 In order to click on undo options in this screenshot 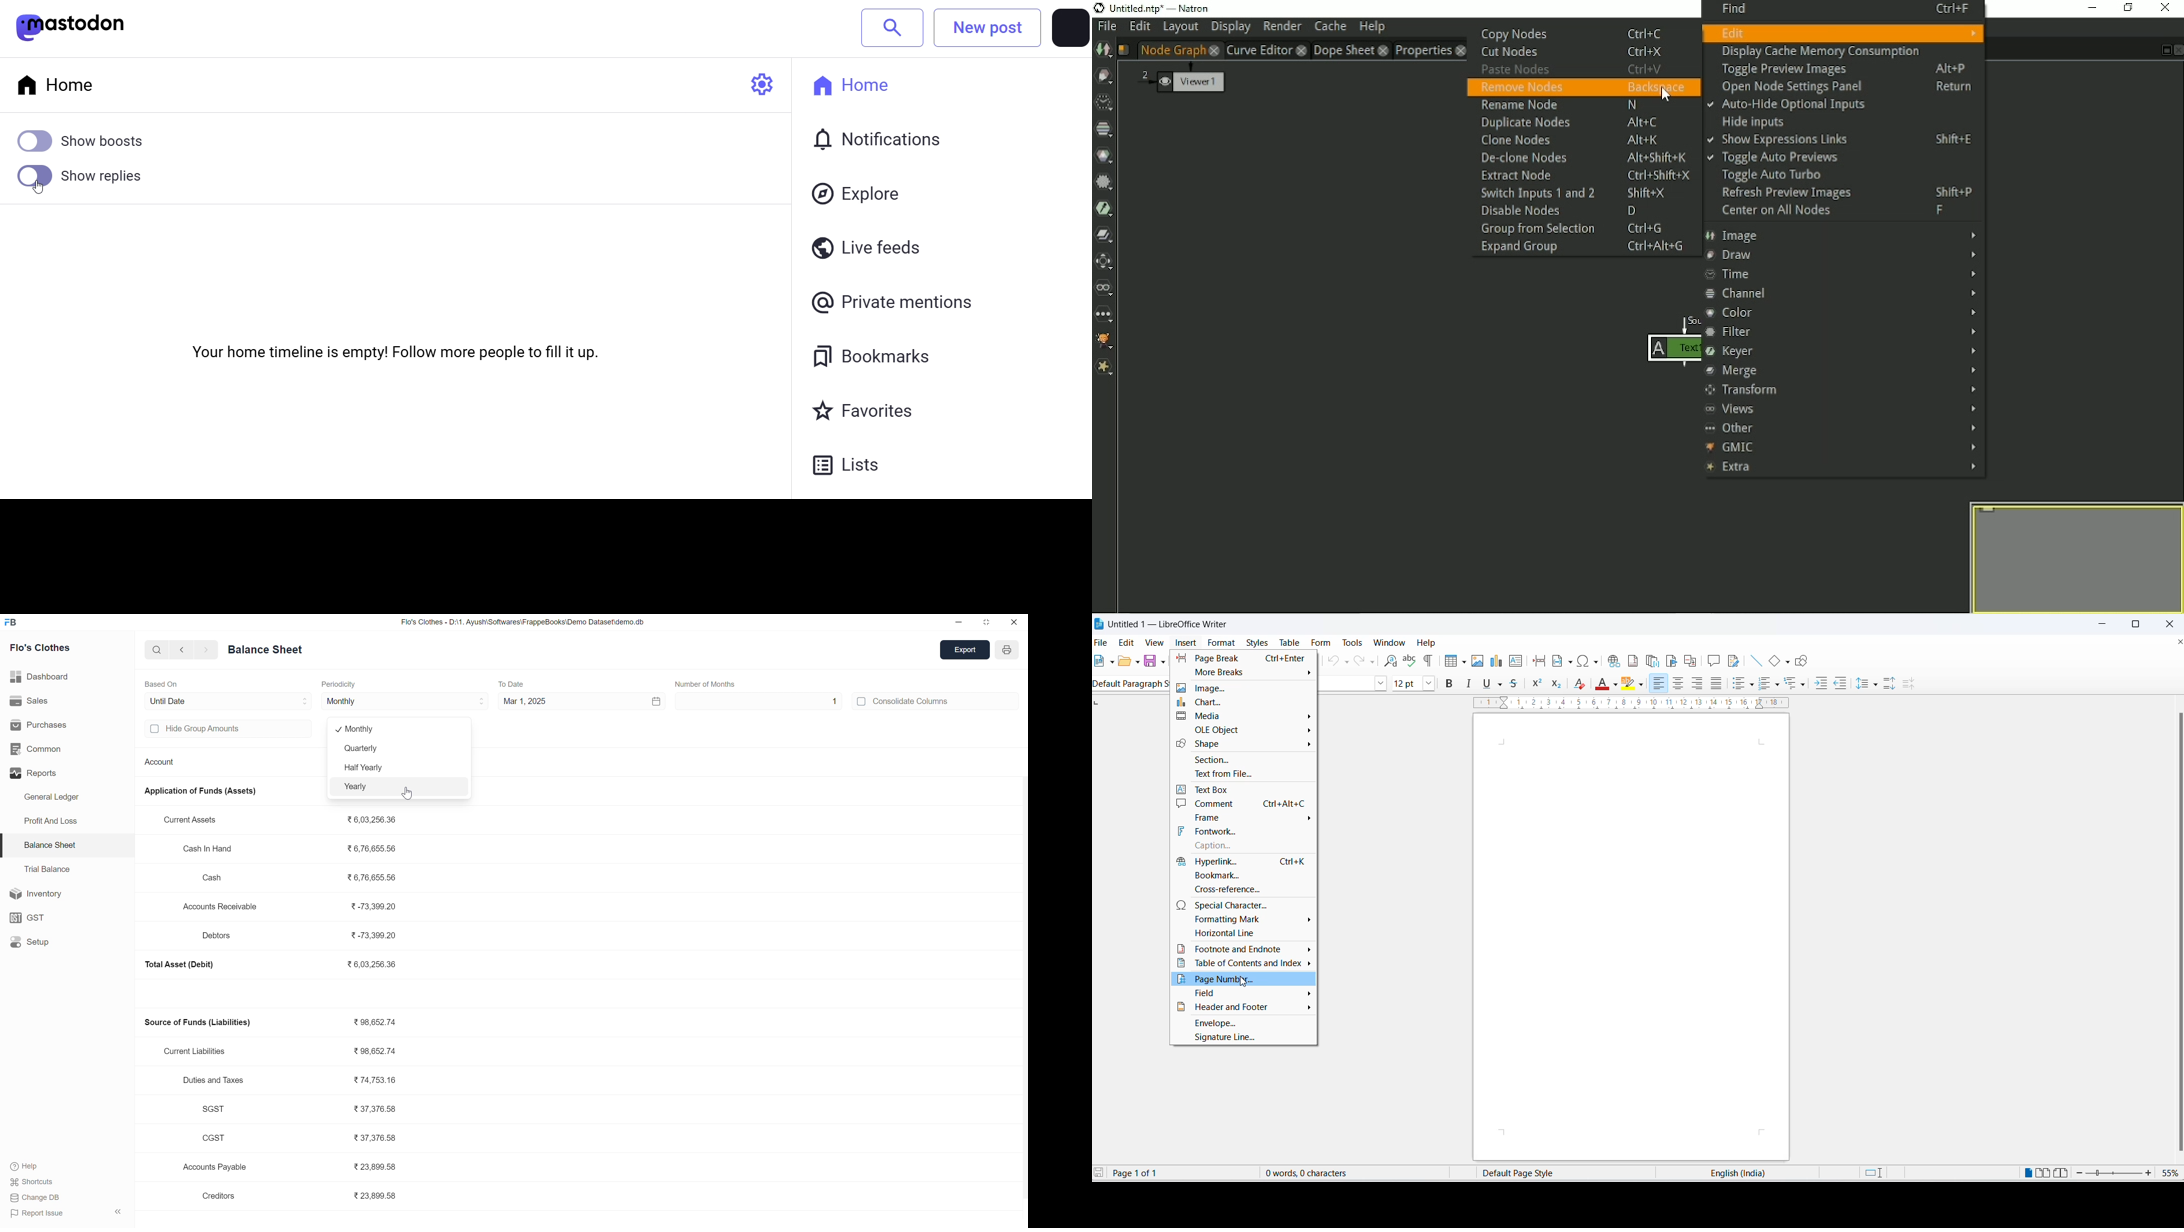, I will do `click(1347, 663)`.